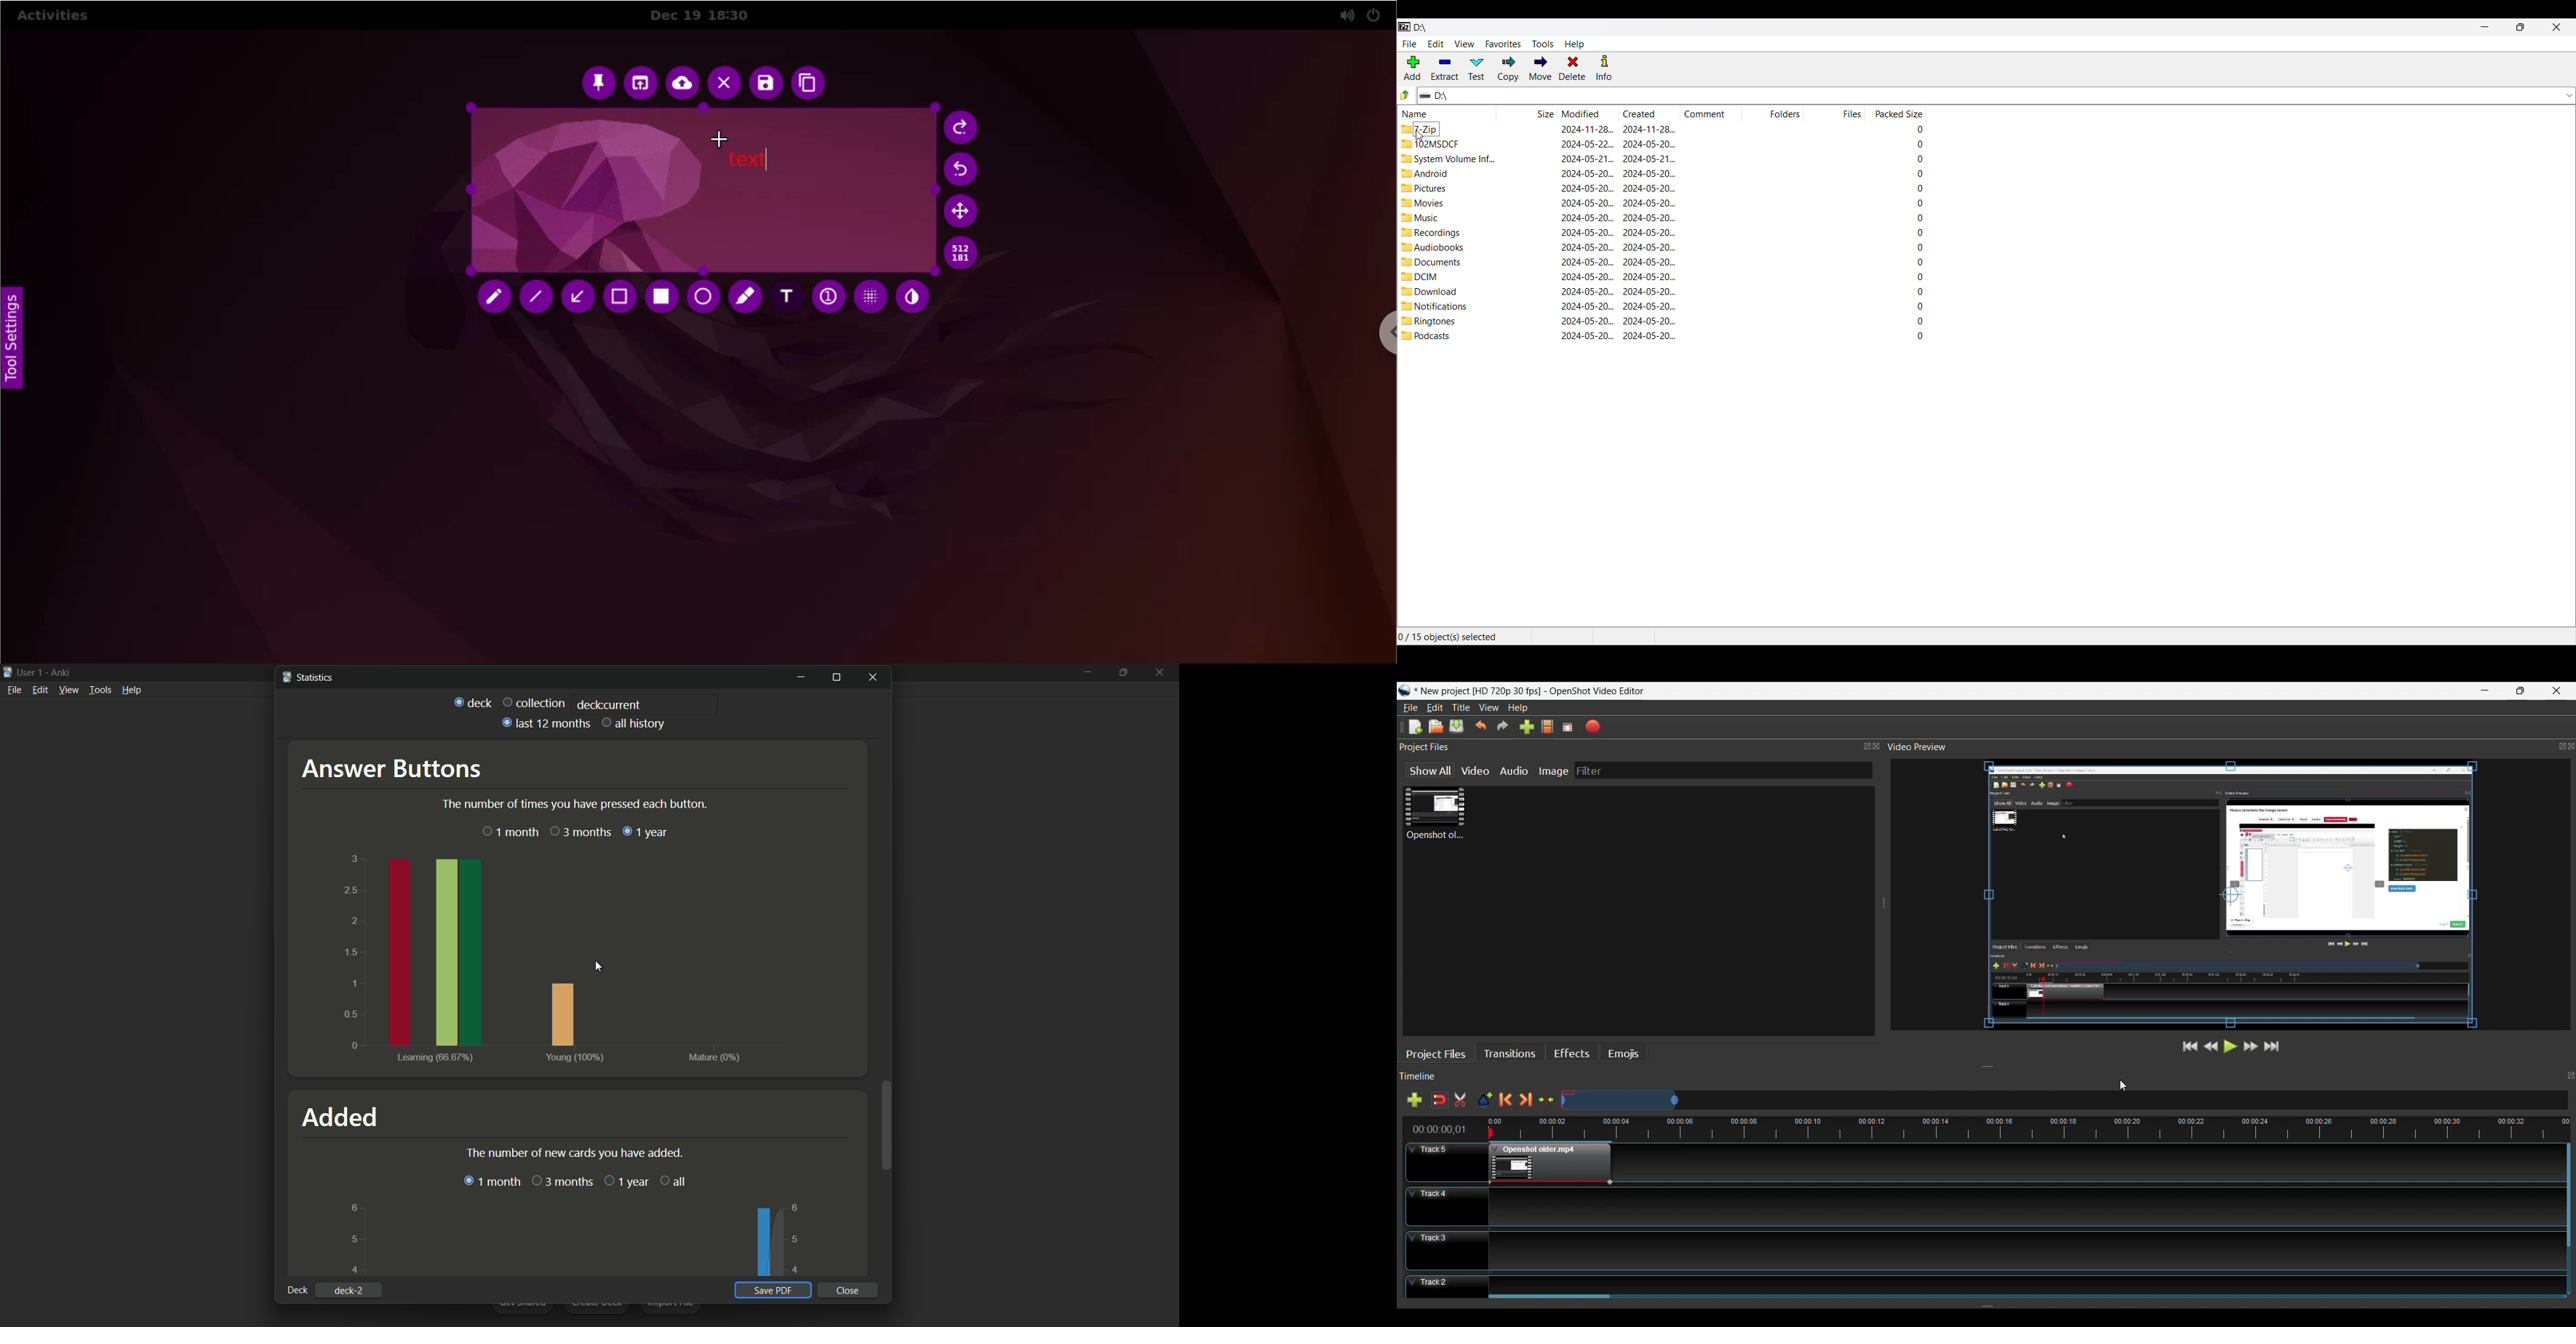 Image resolution: width=2576 pixels, height=1344 pixels. I want to click on packed size, so click(1913, 144).